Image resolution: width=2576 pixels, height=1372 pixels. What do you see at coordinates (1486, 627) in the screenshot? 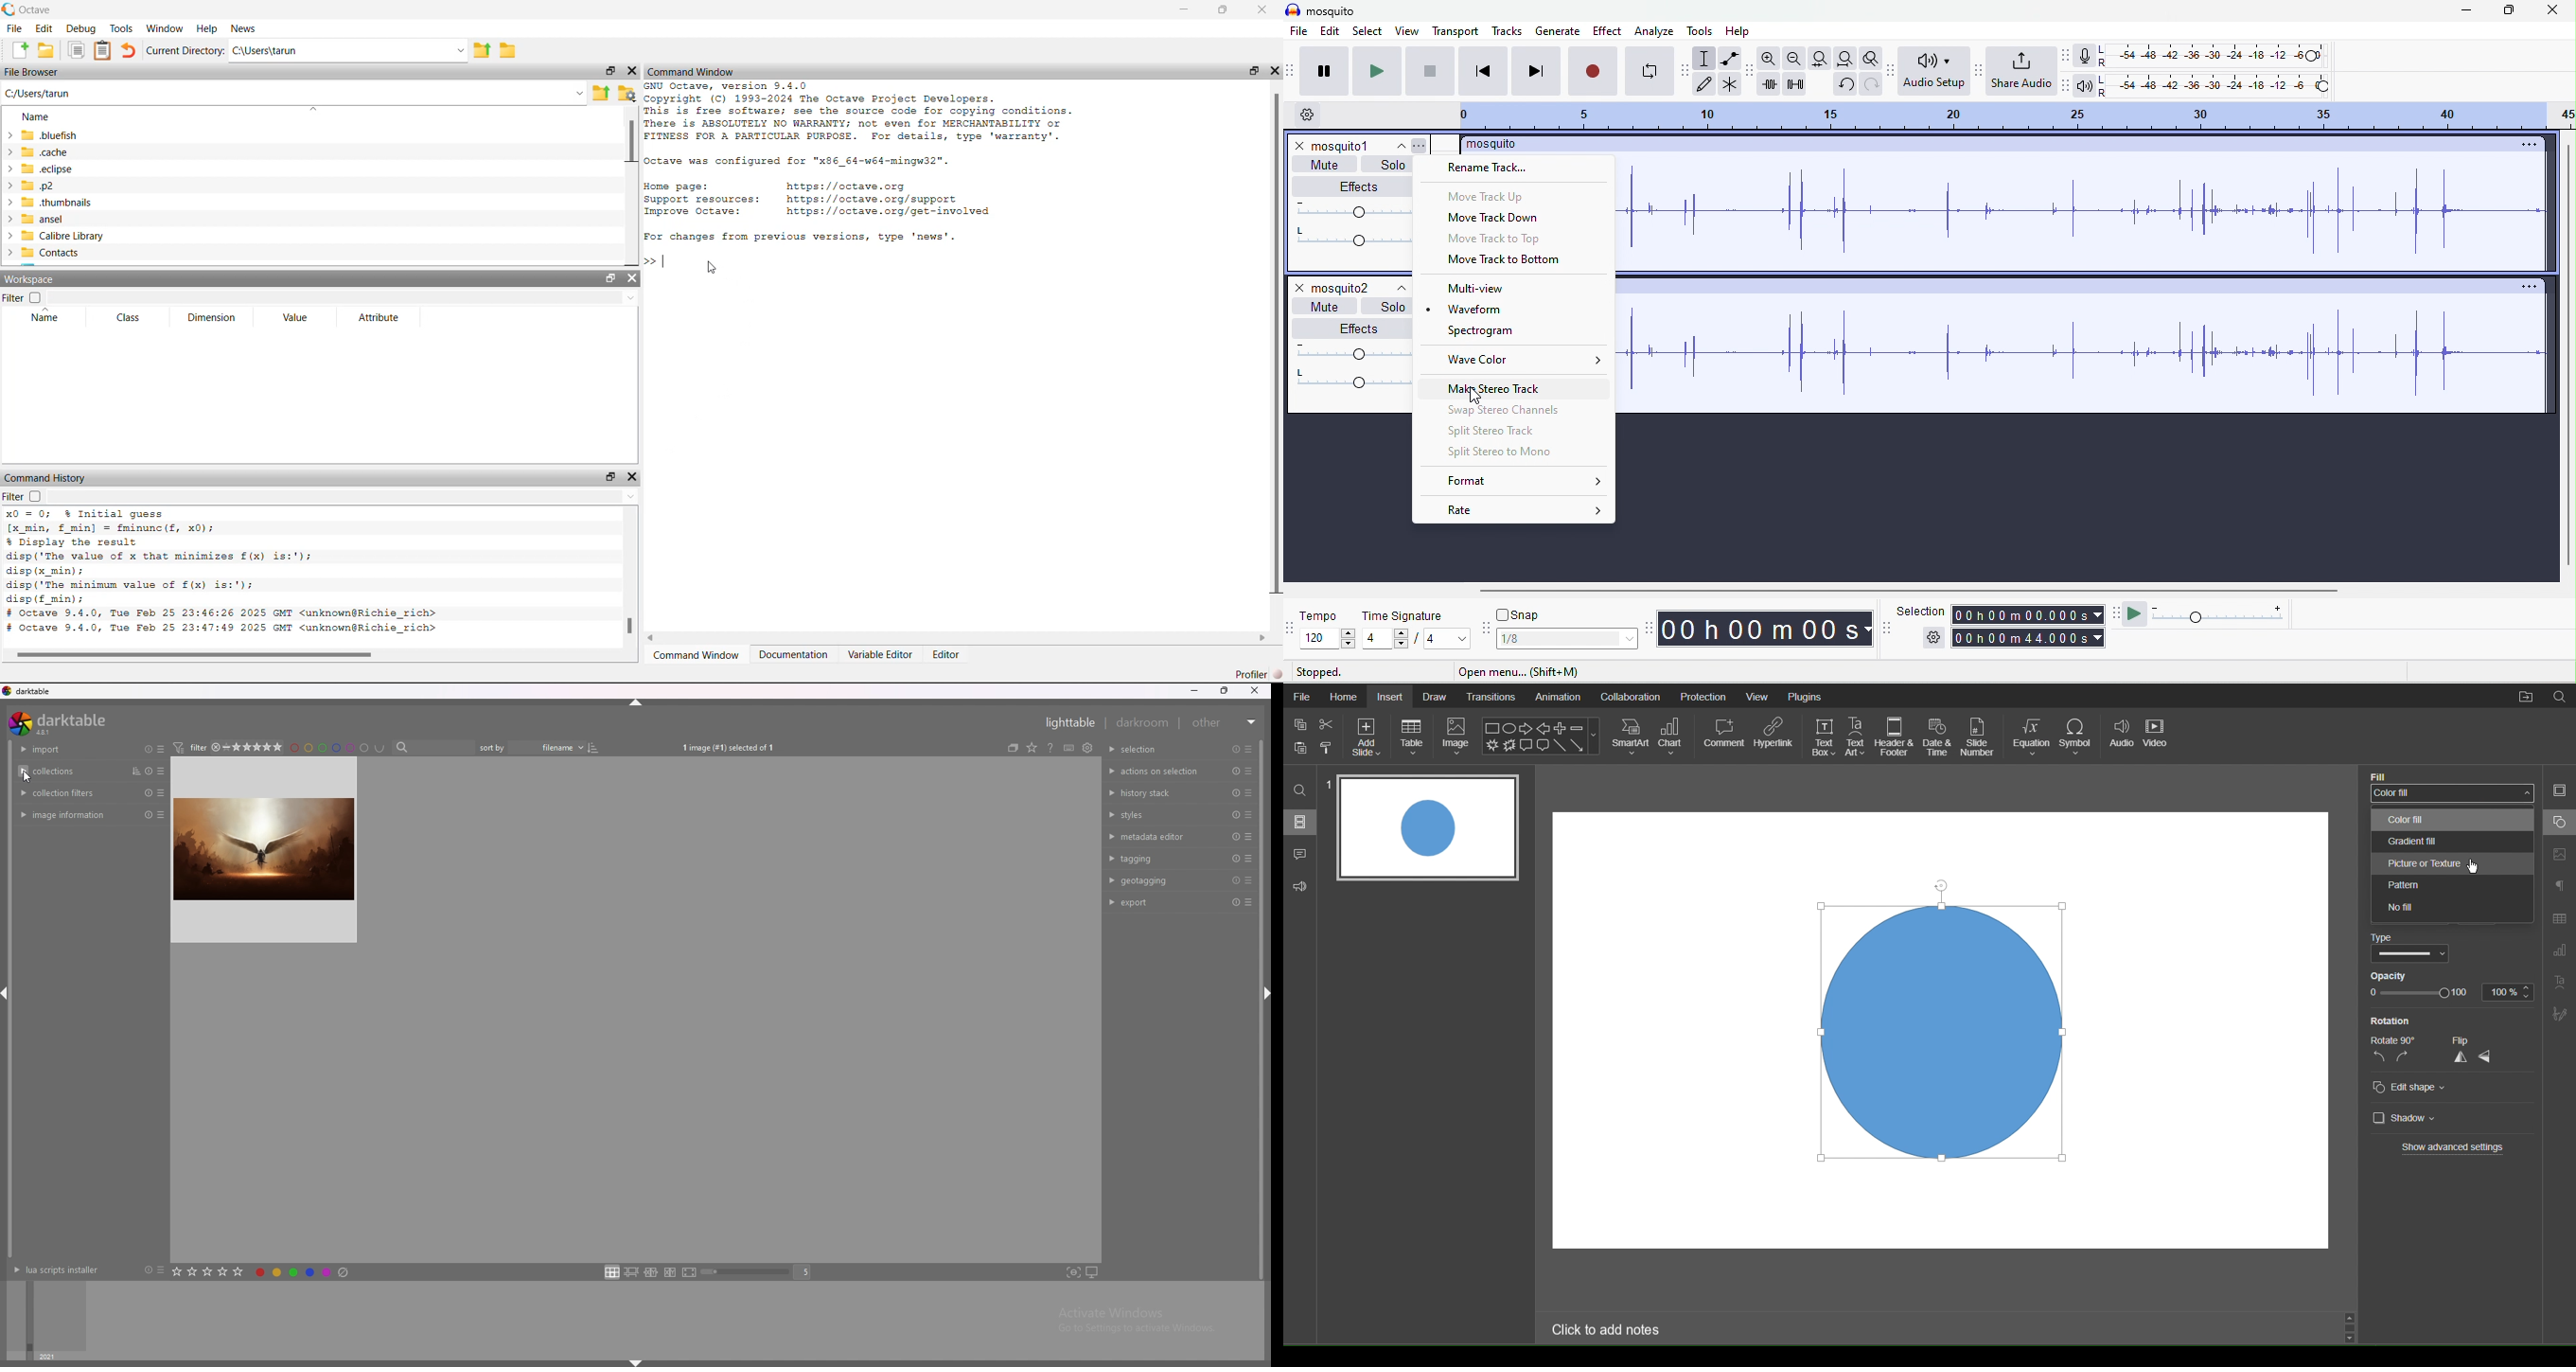
I see `snapping tool` at bounding box center [1486, 627].